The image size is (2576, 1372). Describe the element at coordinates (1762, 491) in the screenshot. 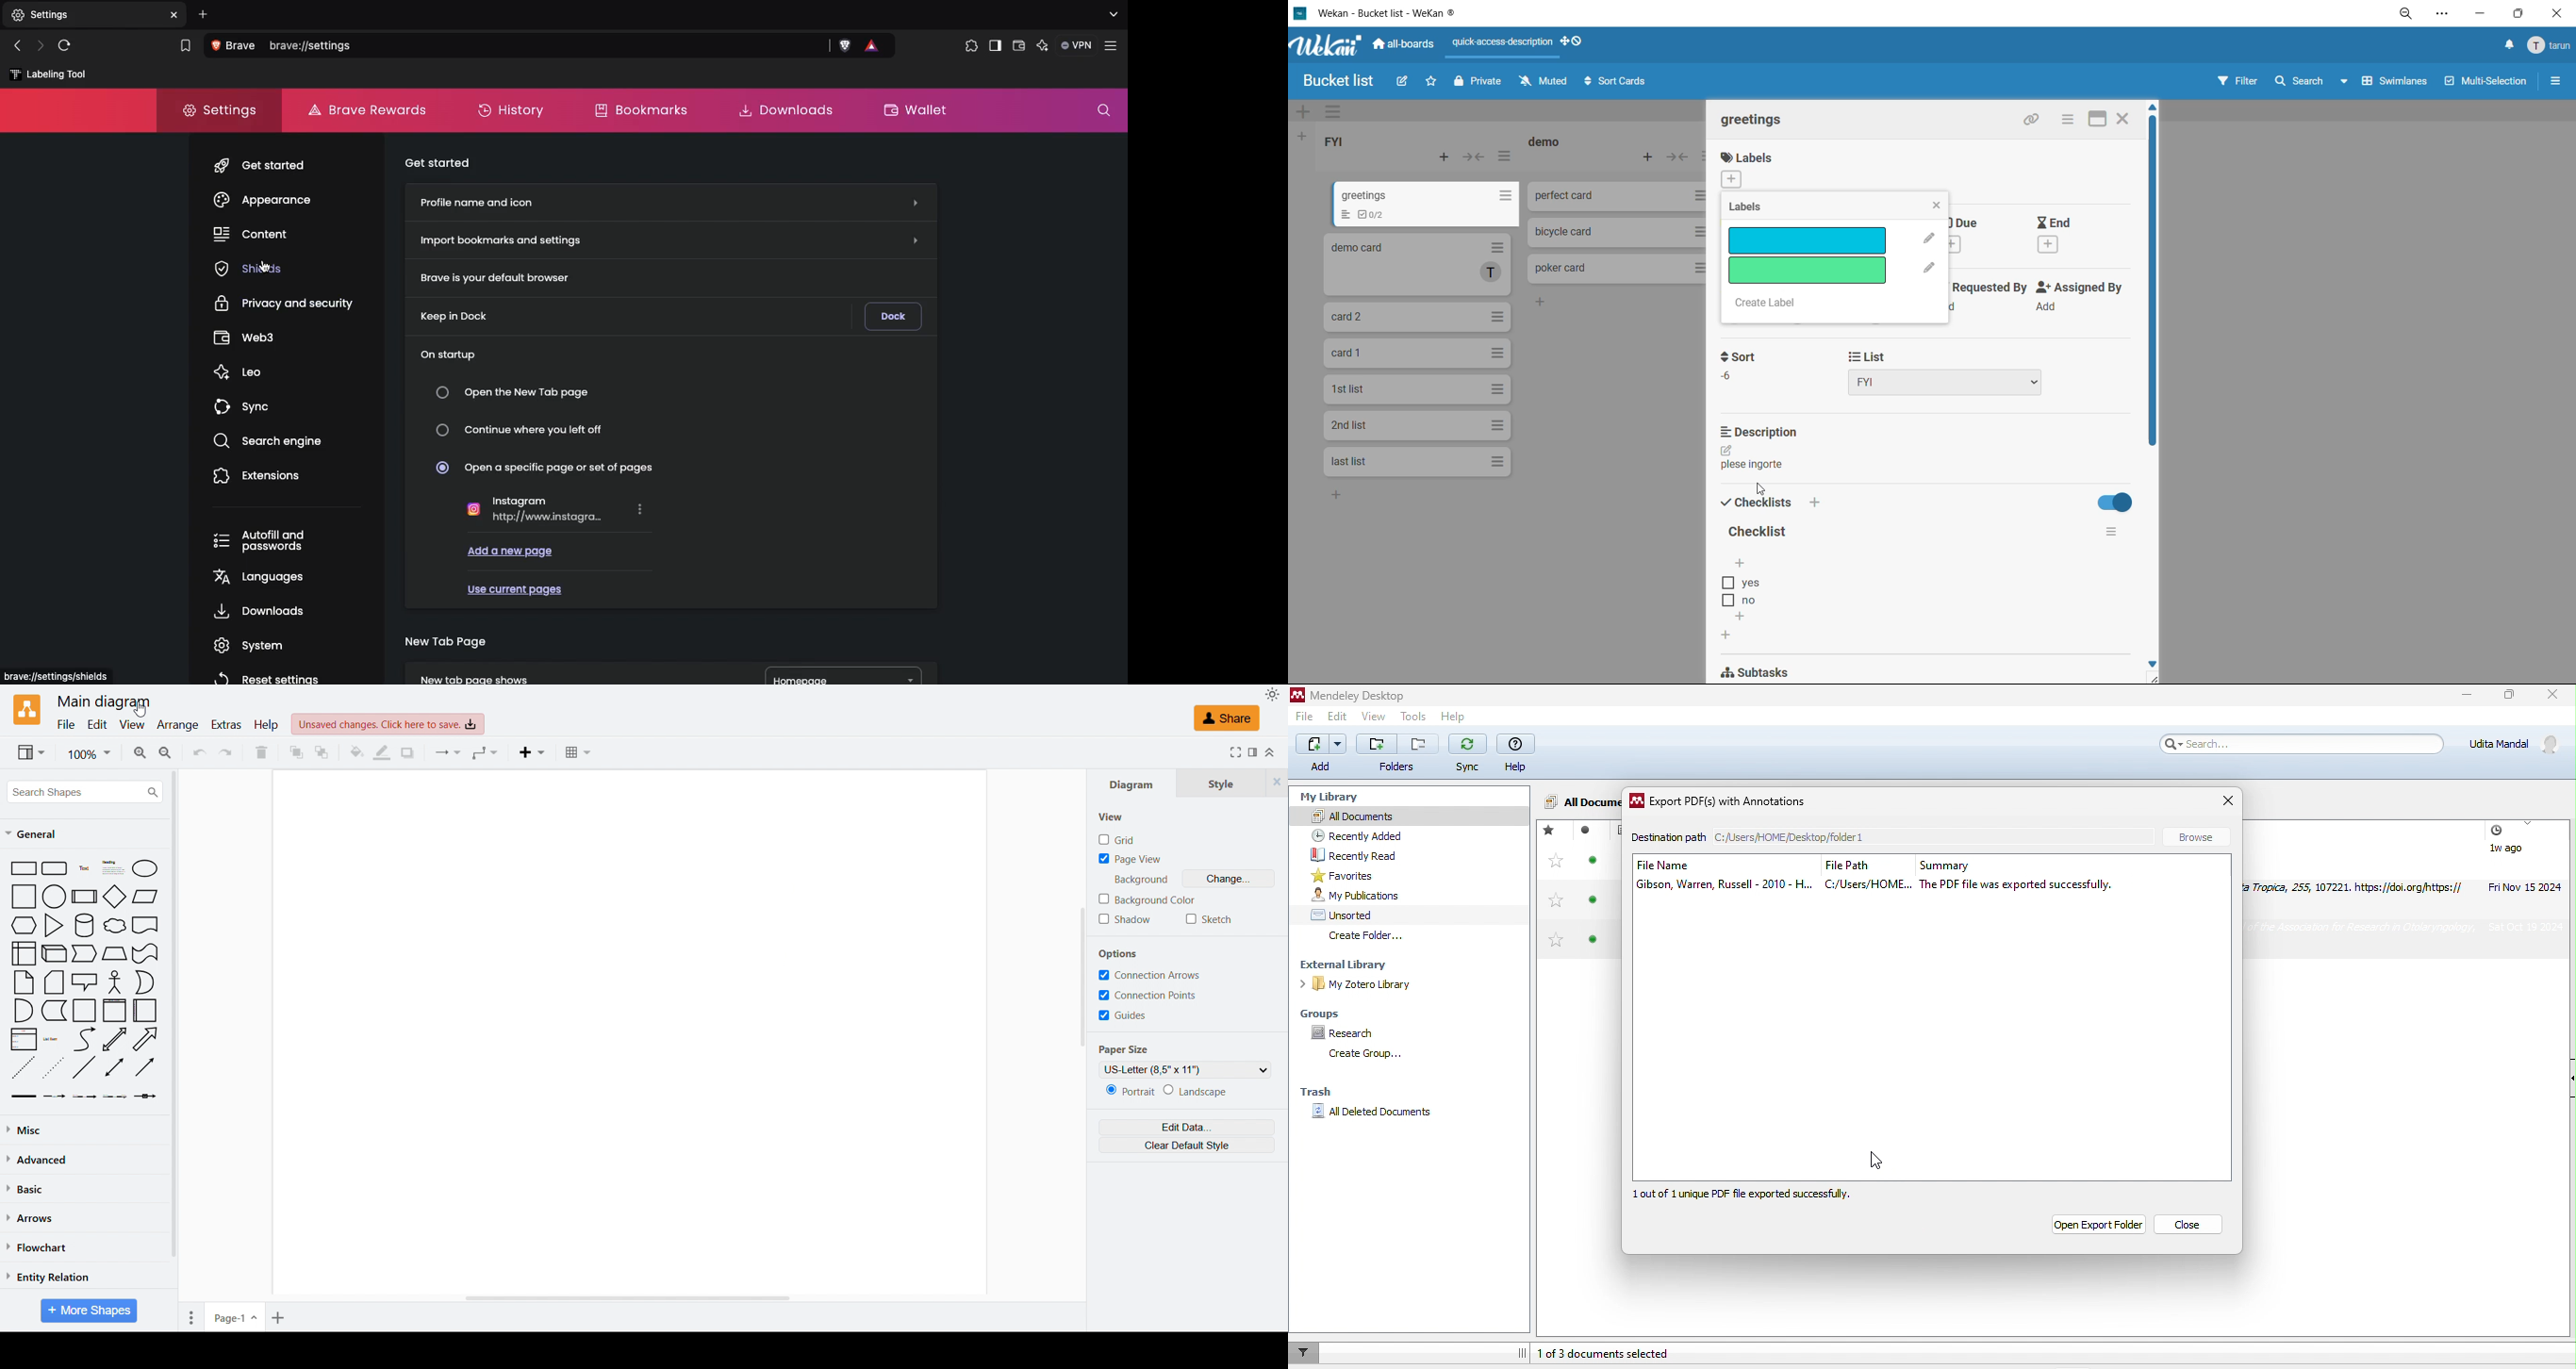

I see `cursor` at that location.